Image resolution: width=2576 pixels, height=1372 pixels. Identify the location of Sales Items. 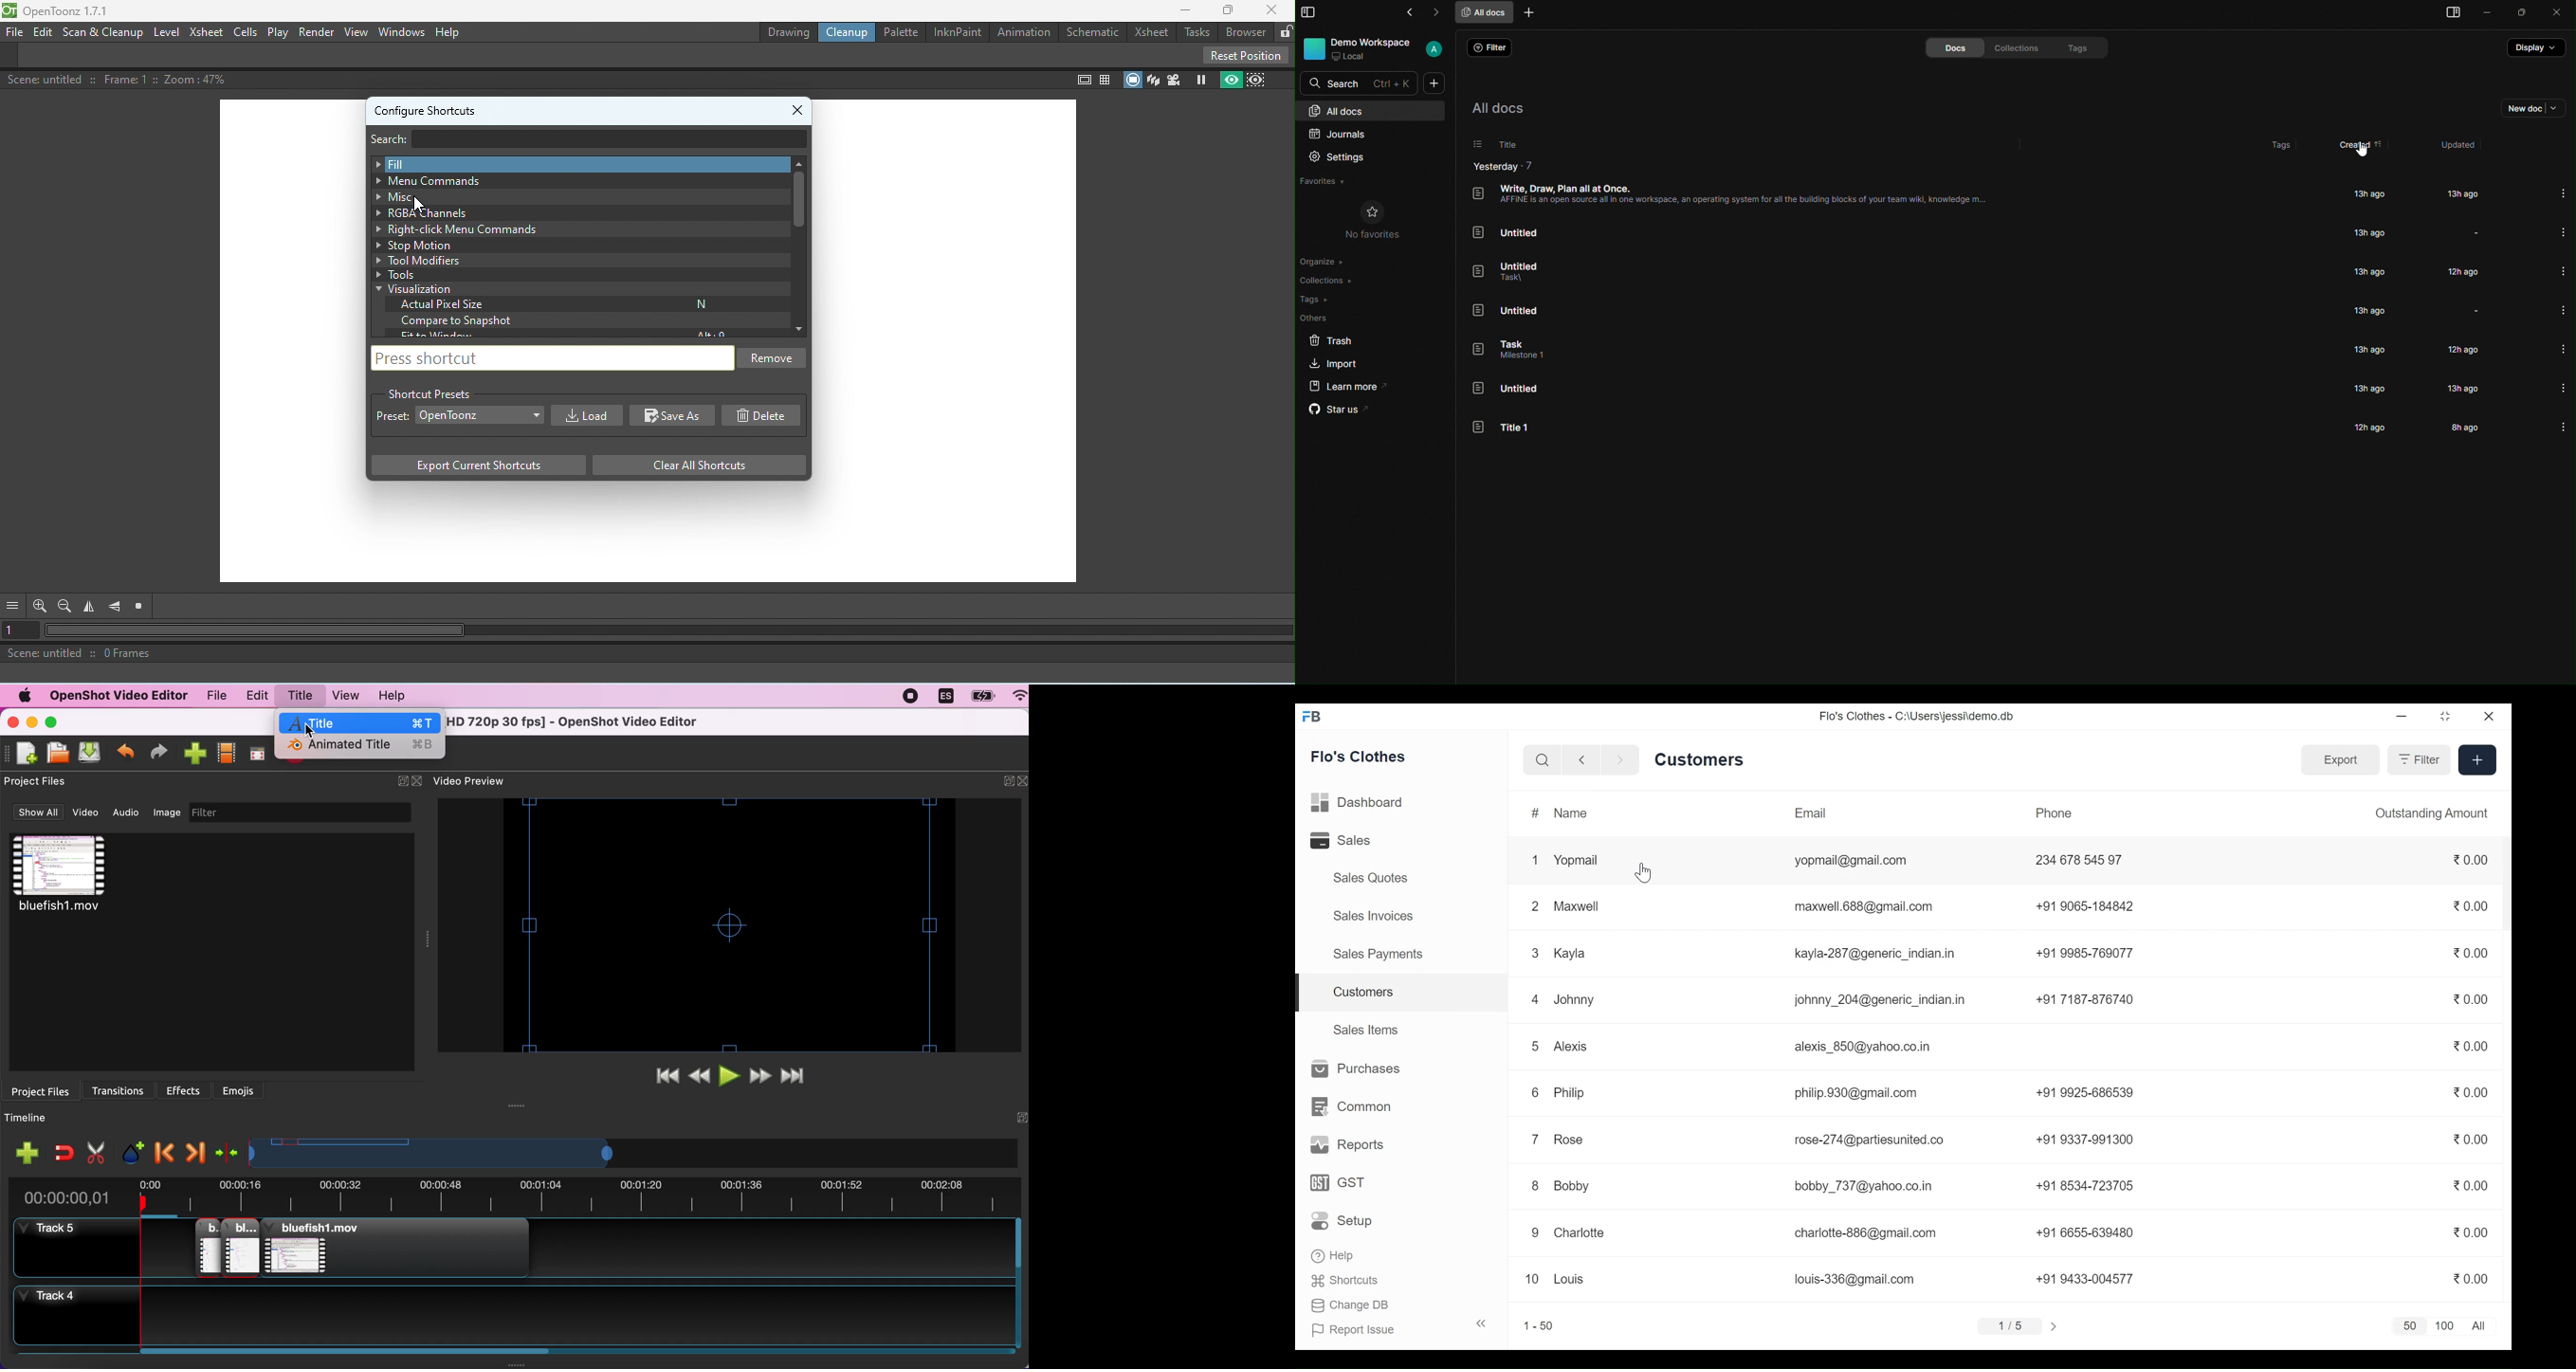
(1367, 1028).